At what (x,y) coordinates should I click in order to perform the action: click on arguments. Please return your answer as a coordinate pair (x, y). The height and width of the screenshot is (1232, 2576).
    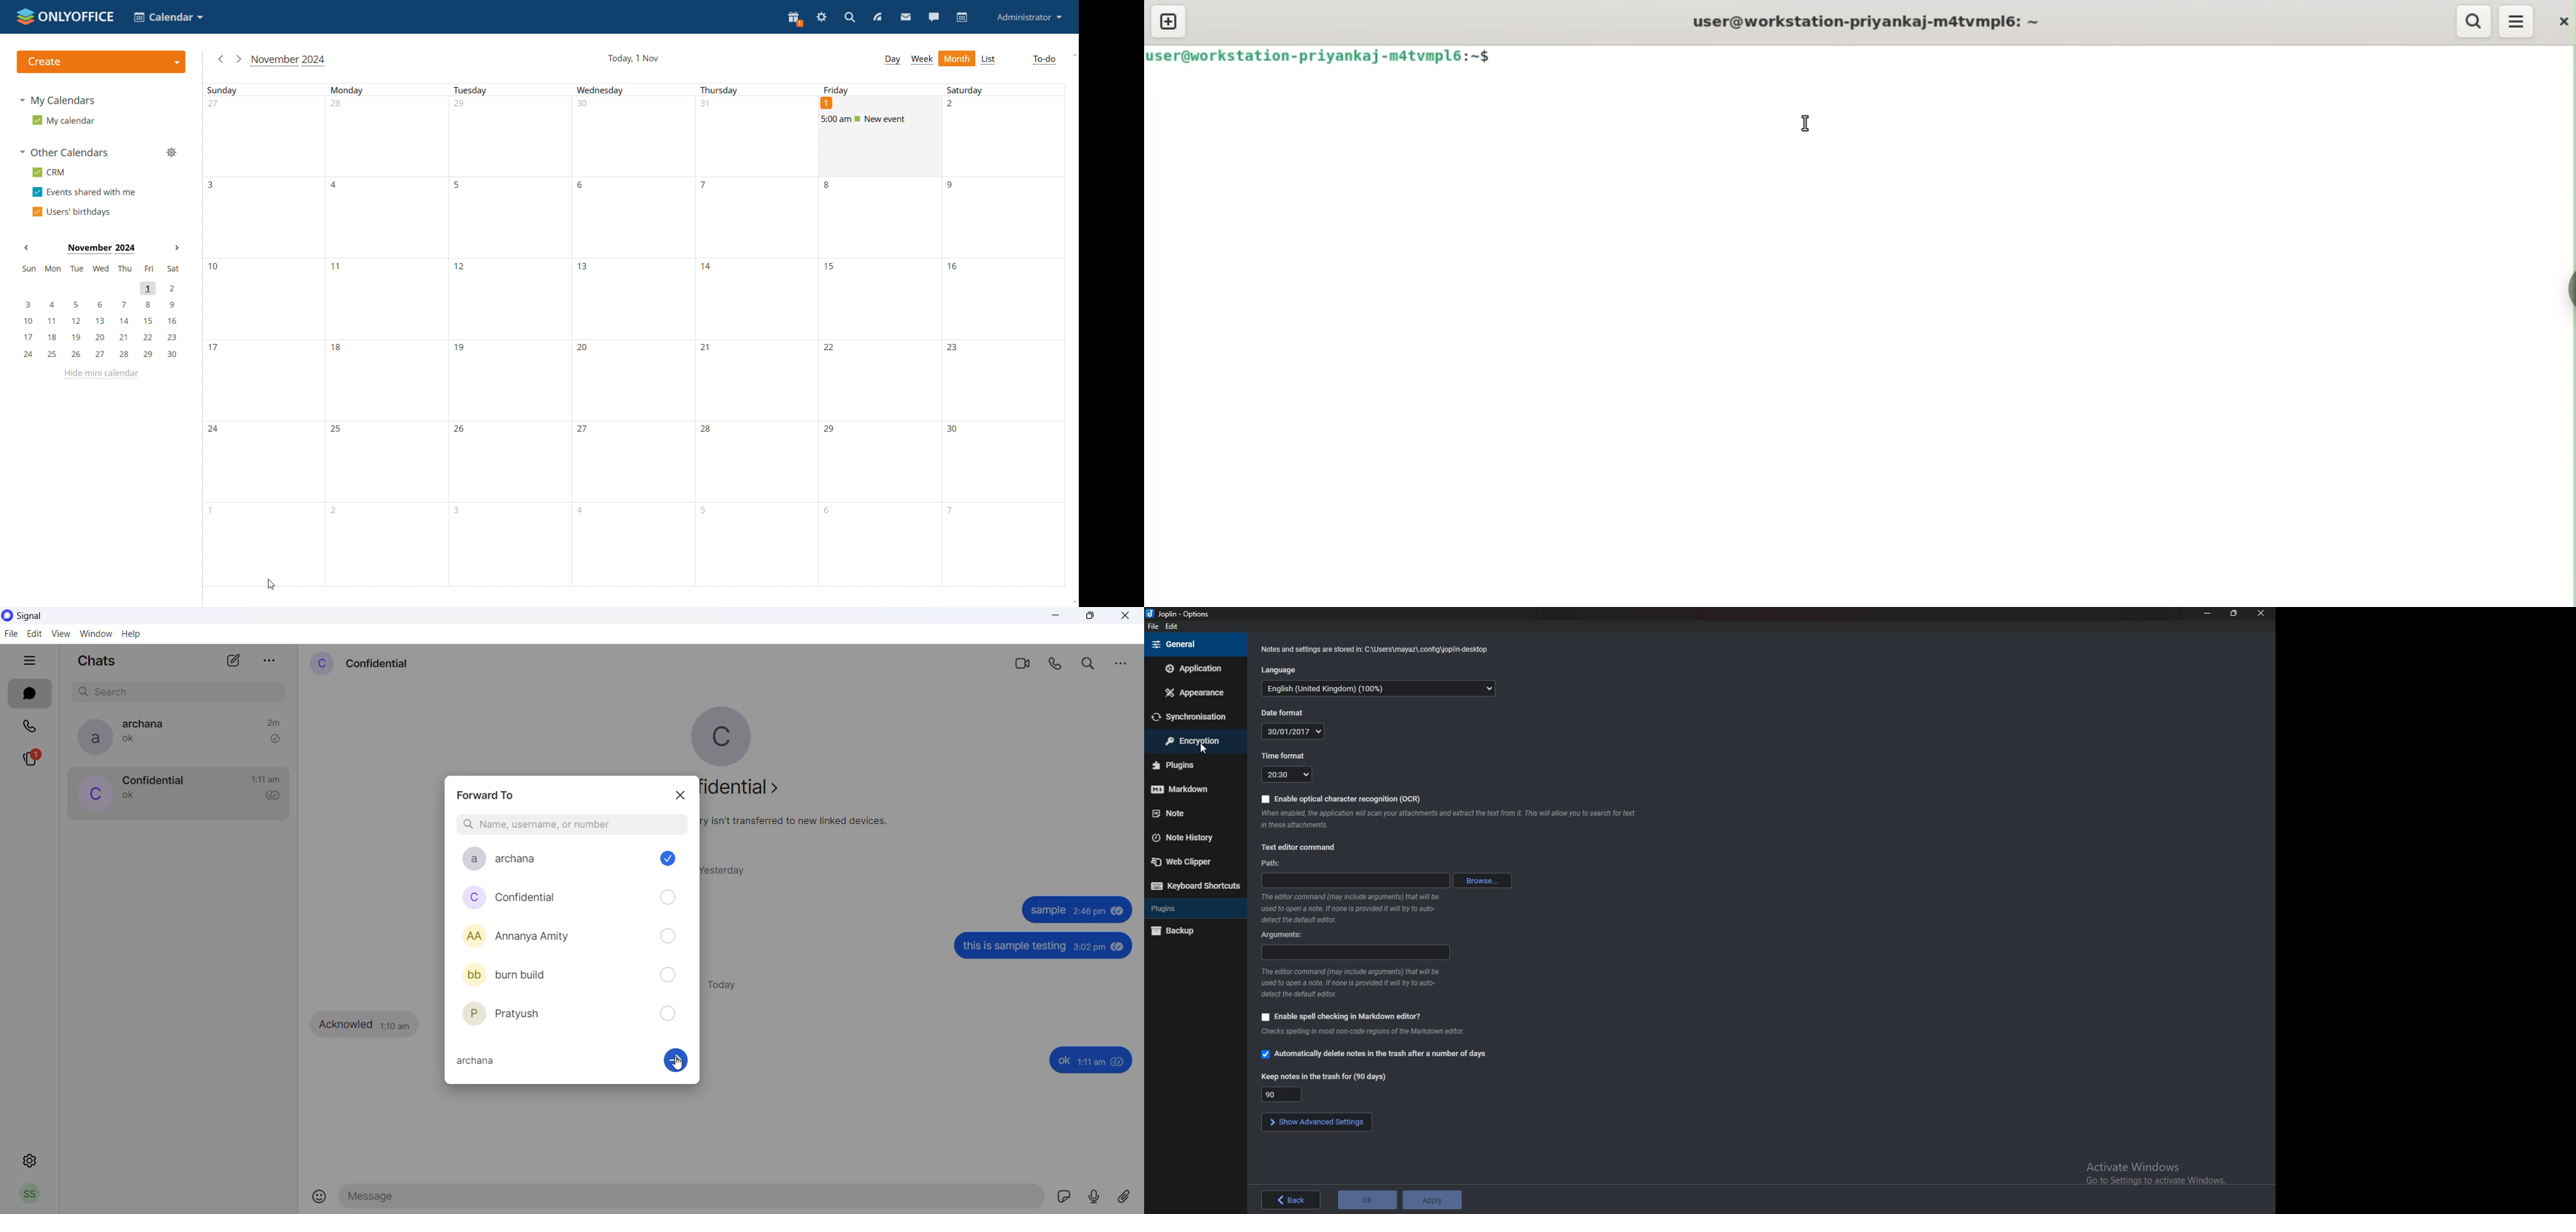
    Looking at the image, I should click on (1281, 934).